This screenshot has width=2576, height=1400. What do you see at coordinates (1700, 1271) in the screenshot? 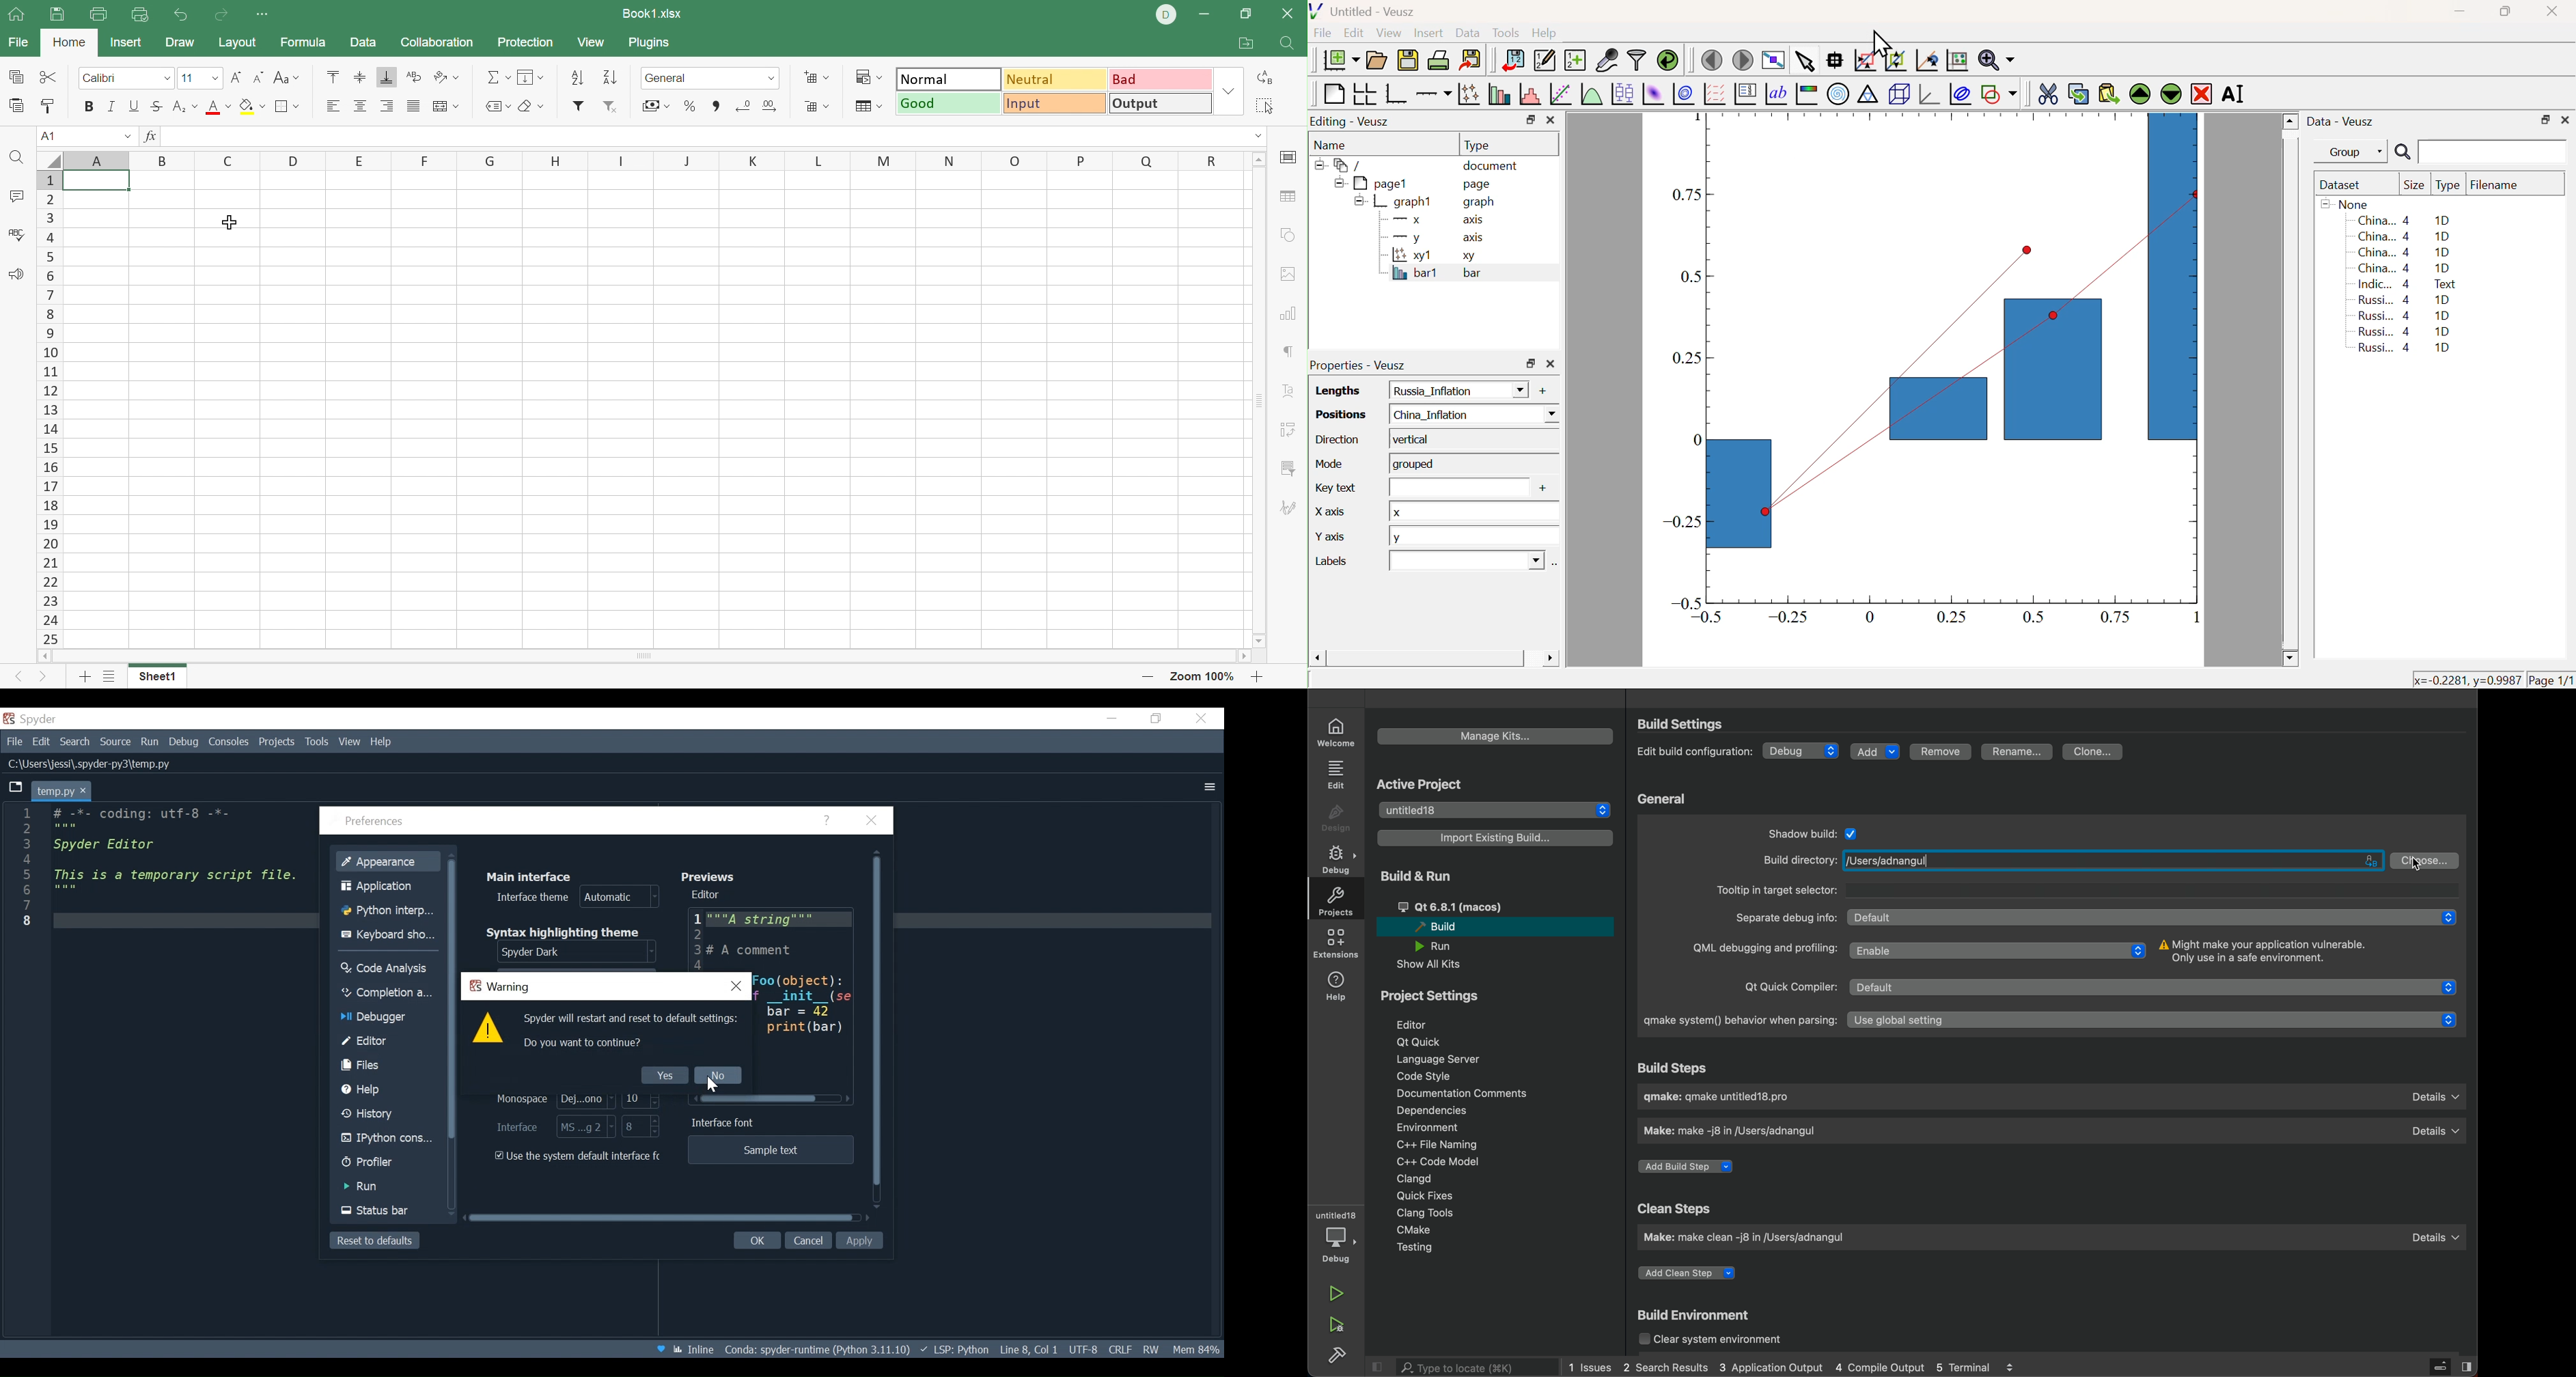
I see `add clean step` at bounding box center [1700, 1271].